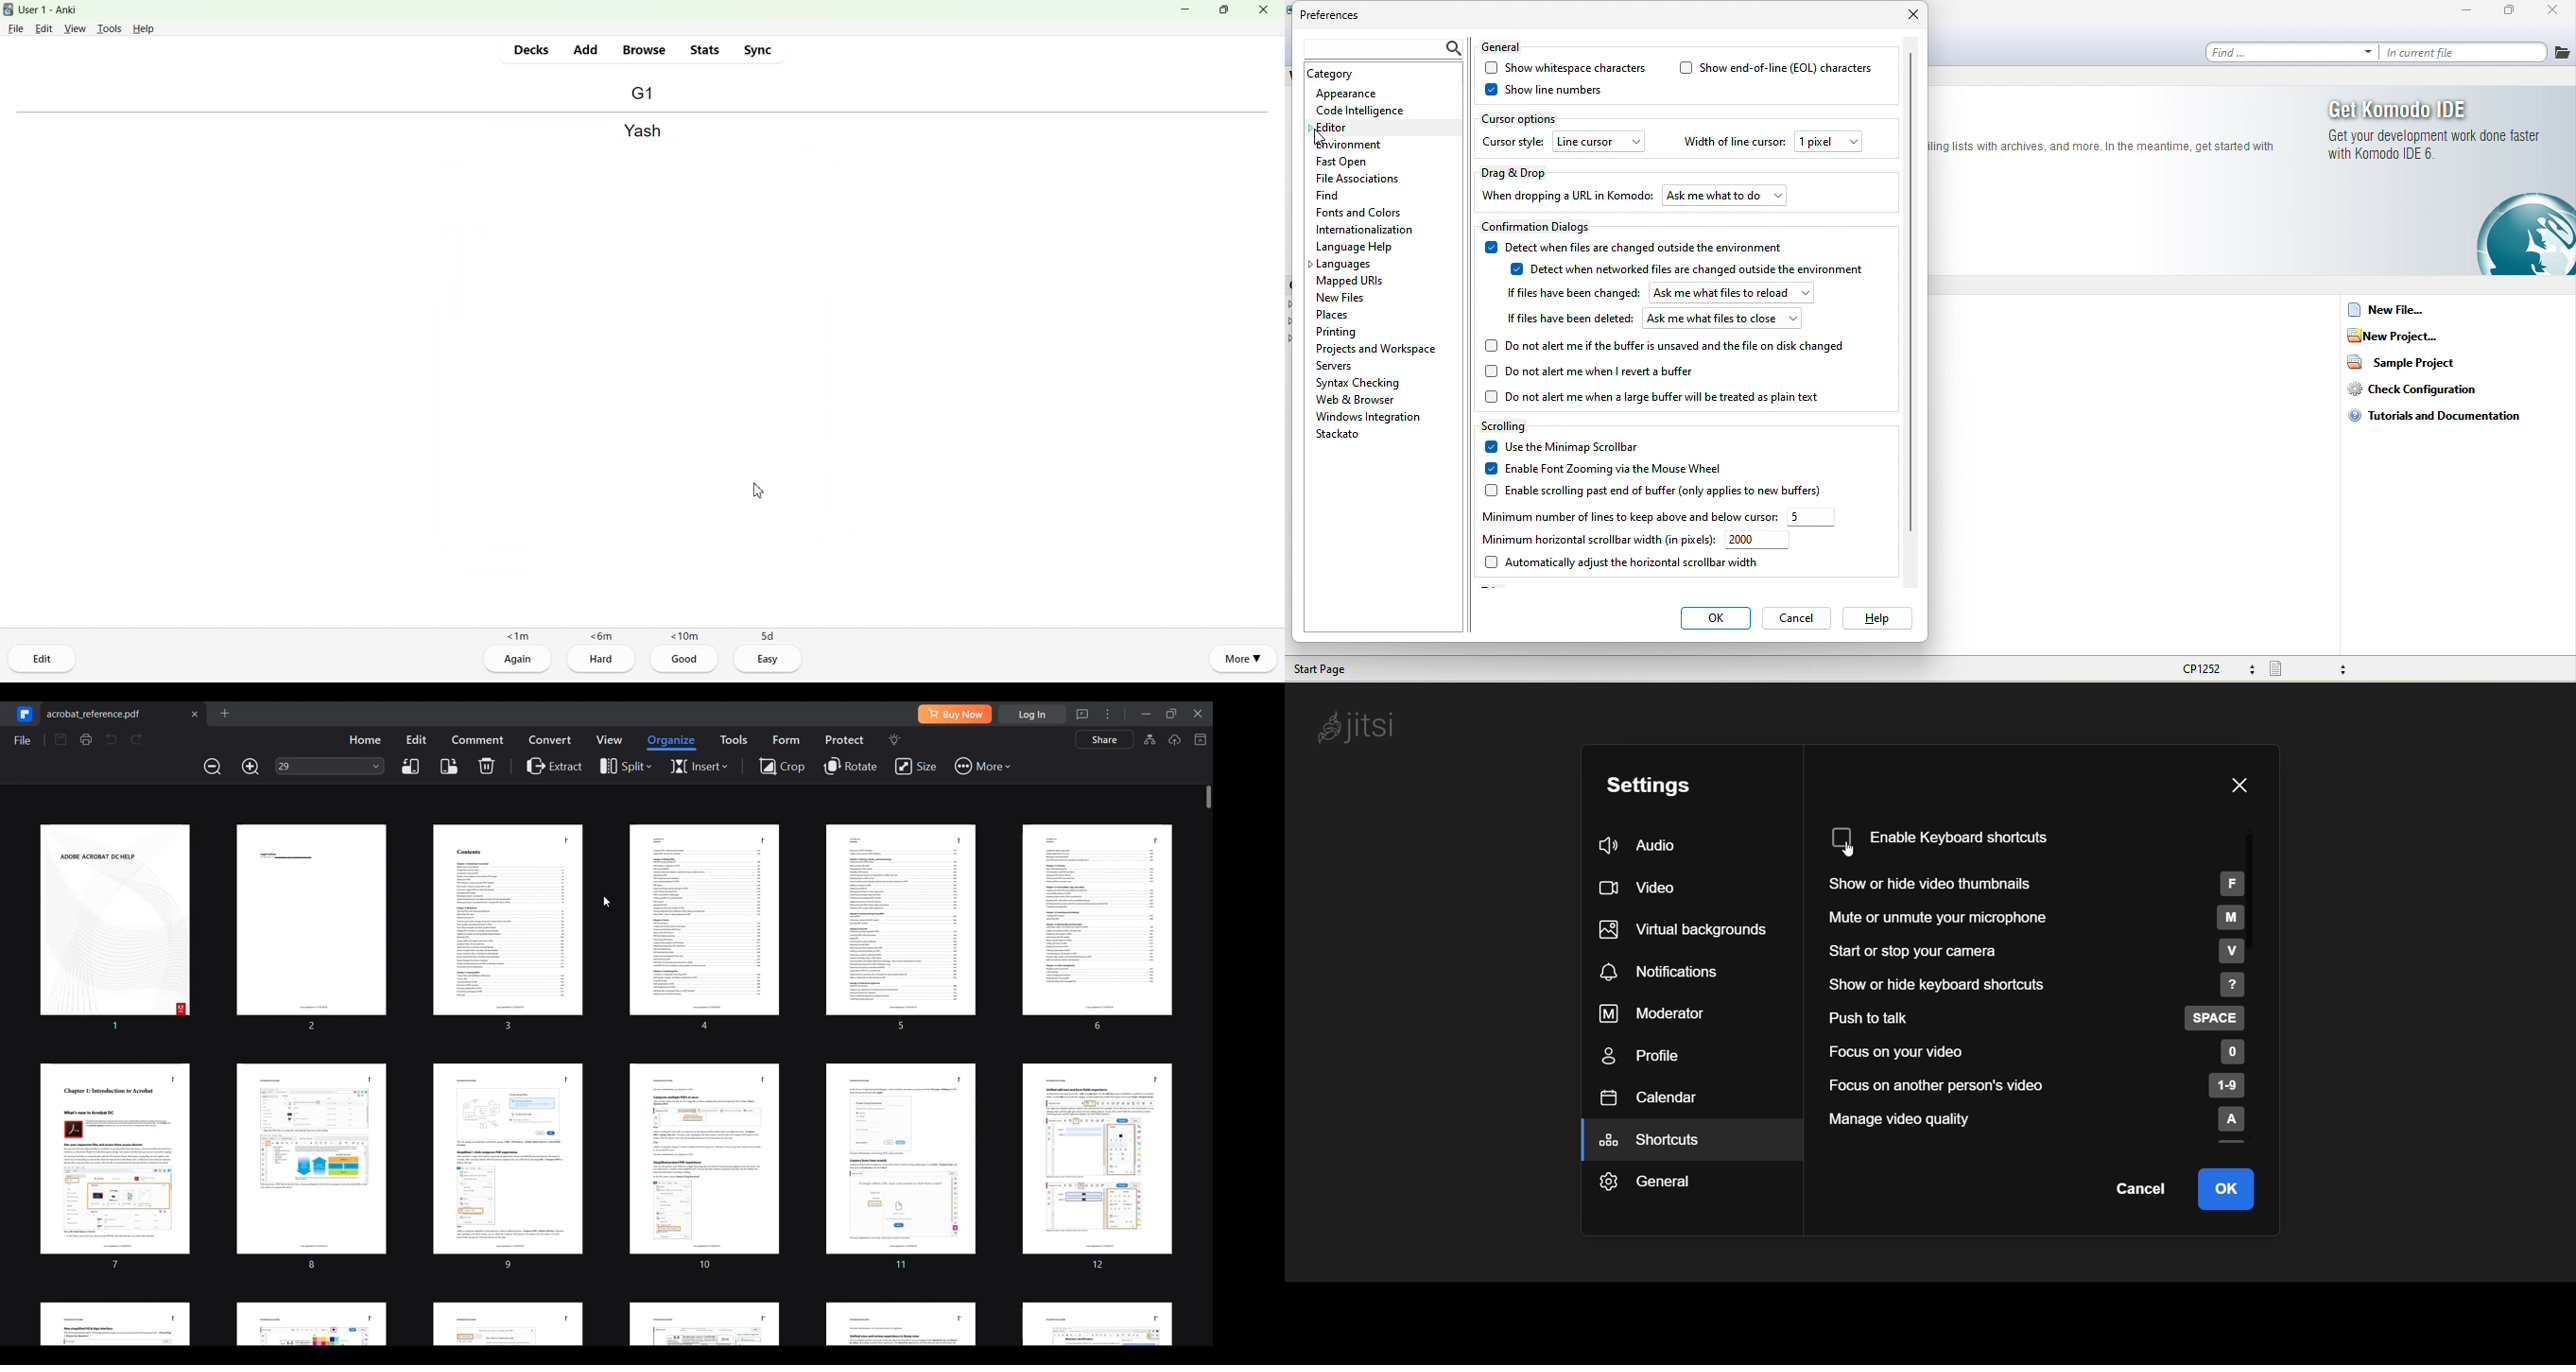  Describe the element at coordinates (1876, 617) in the screenshot. I see `help` at that location.